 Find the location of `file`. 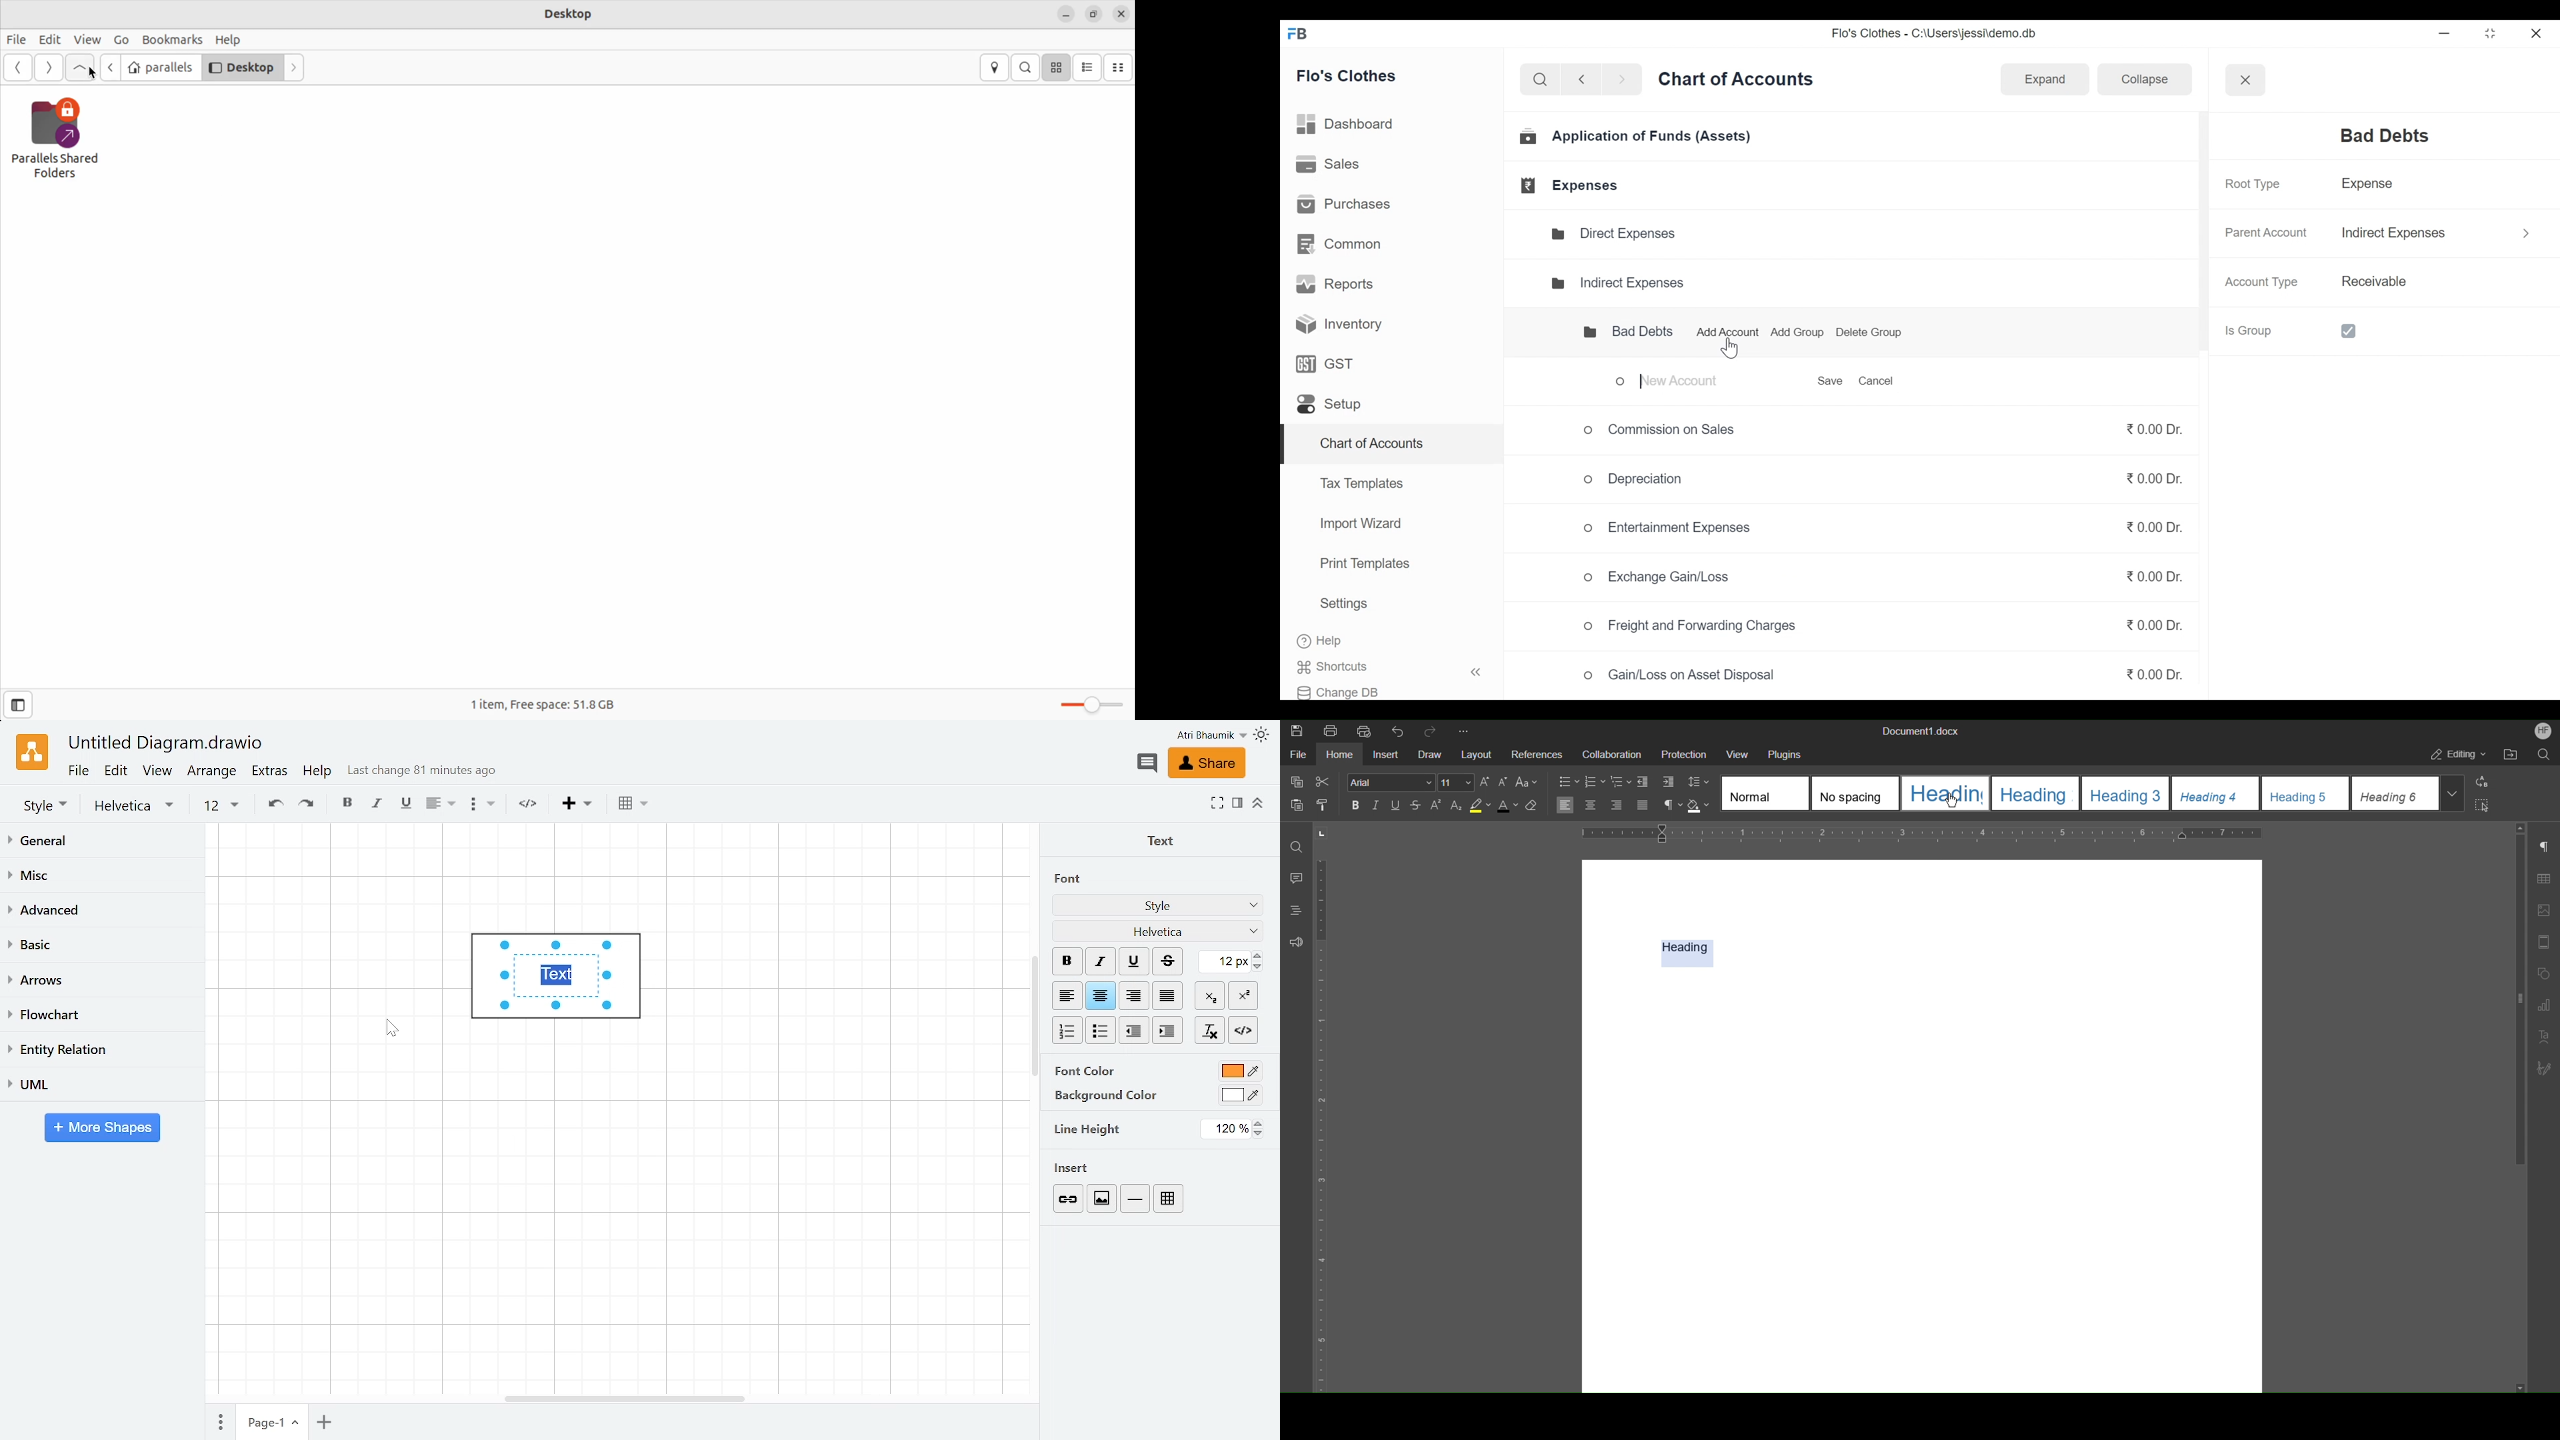

file is located at coordinates (19, 39).